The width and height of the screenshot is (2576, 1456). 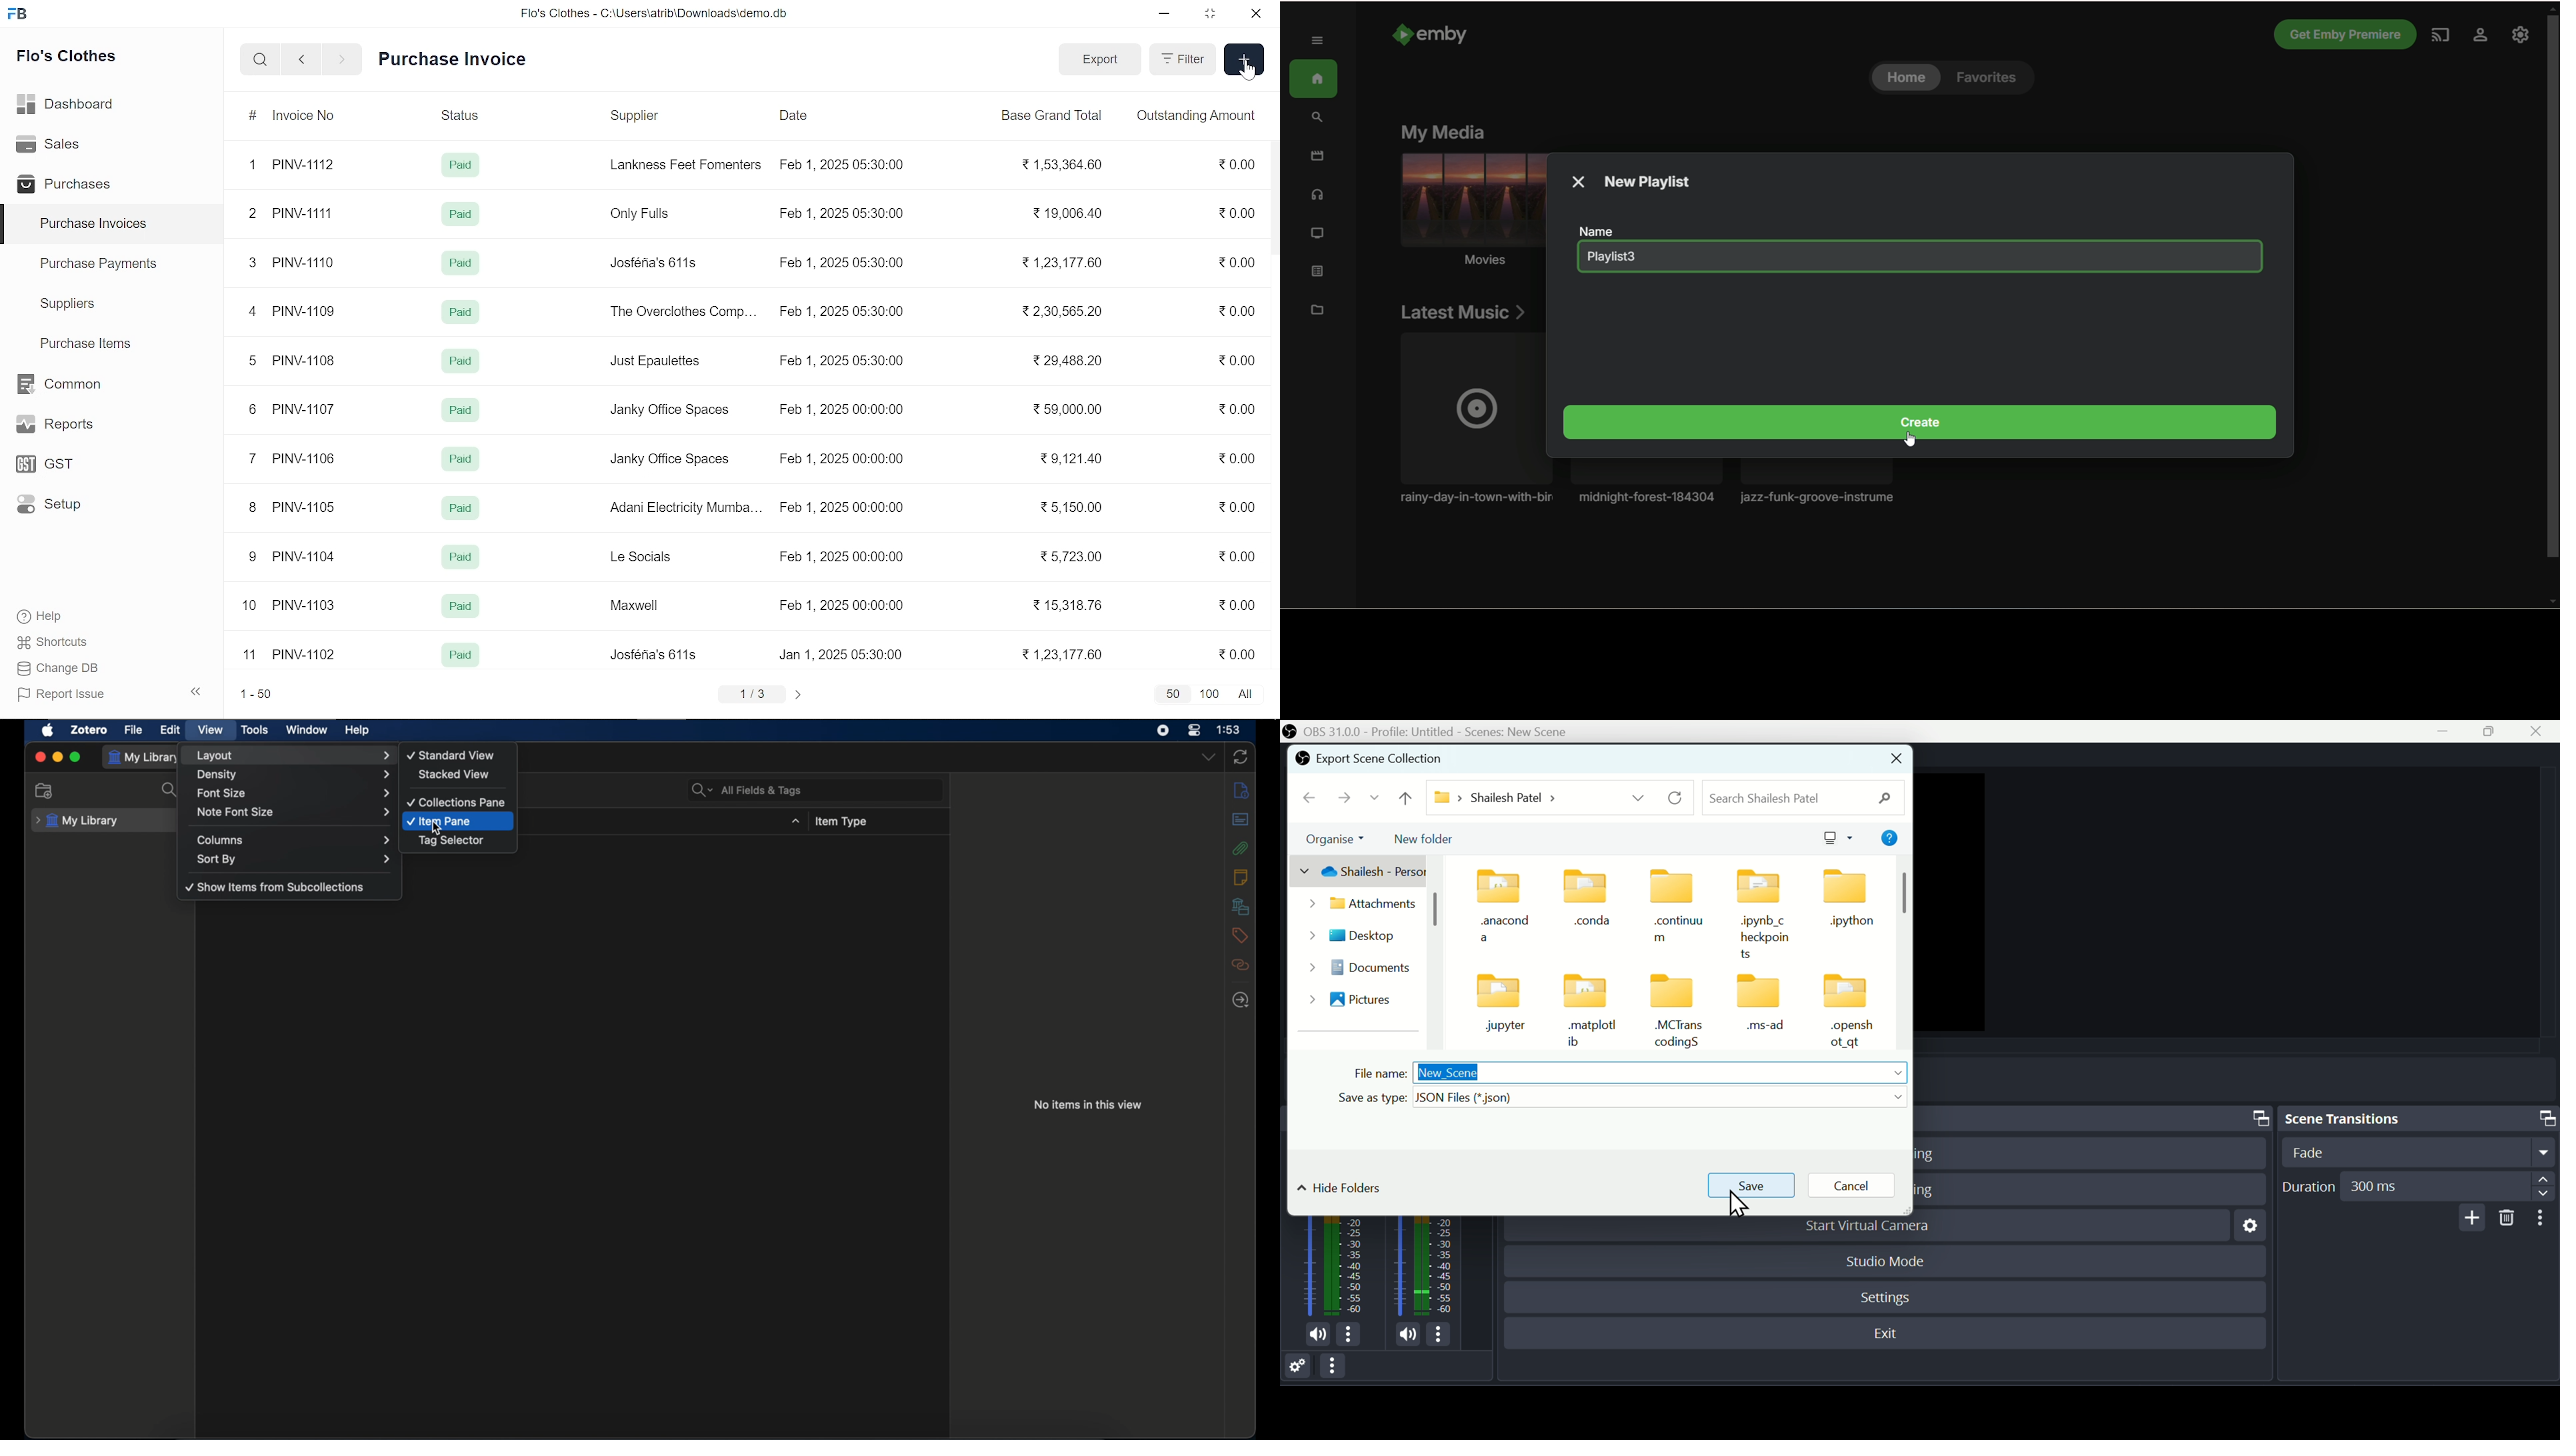 What do you see at coordinates (66, 57) in the screenshot?
I see `Flo's Clothes` at bounding box center [66, 57].